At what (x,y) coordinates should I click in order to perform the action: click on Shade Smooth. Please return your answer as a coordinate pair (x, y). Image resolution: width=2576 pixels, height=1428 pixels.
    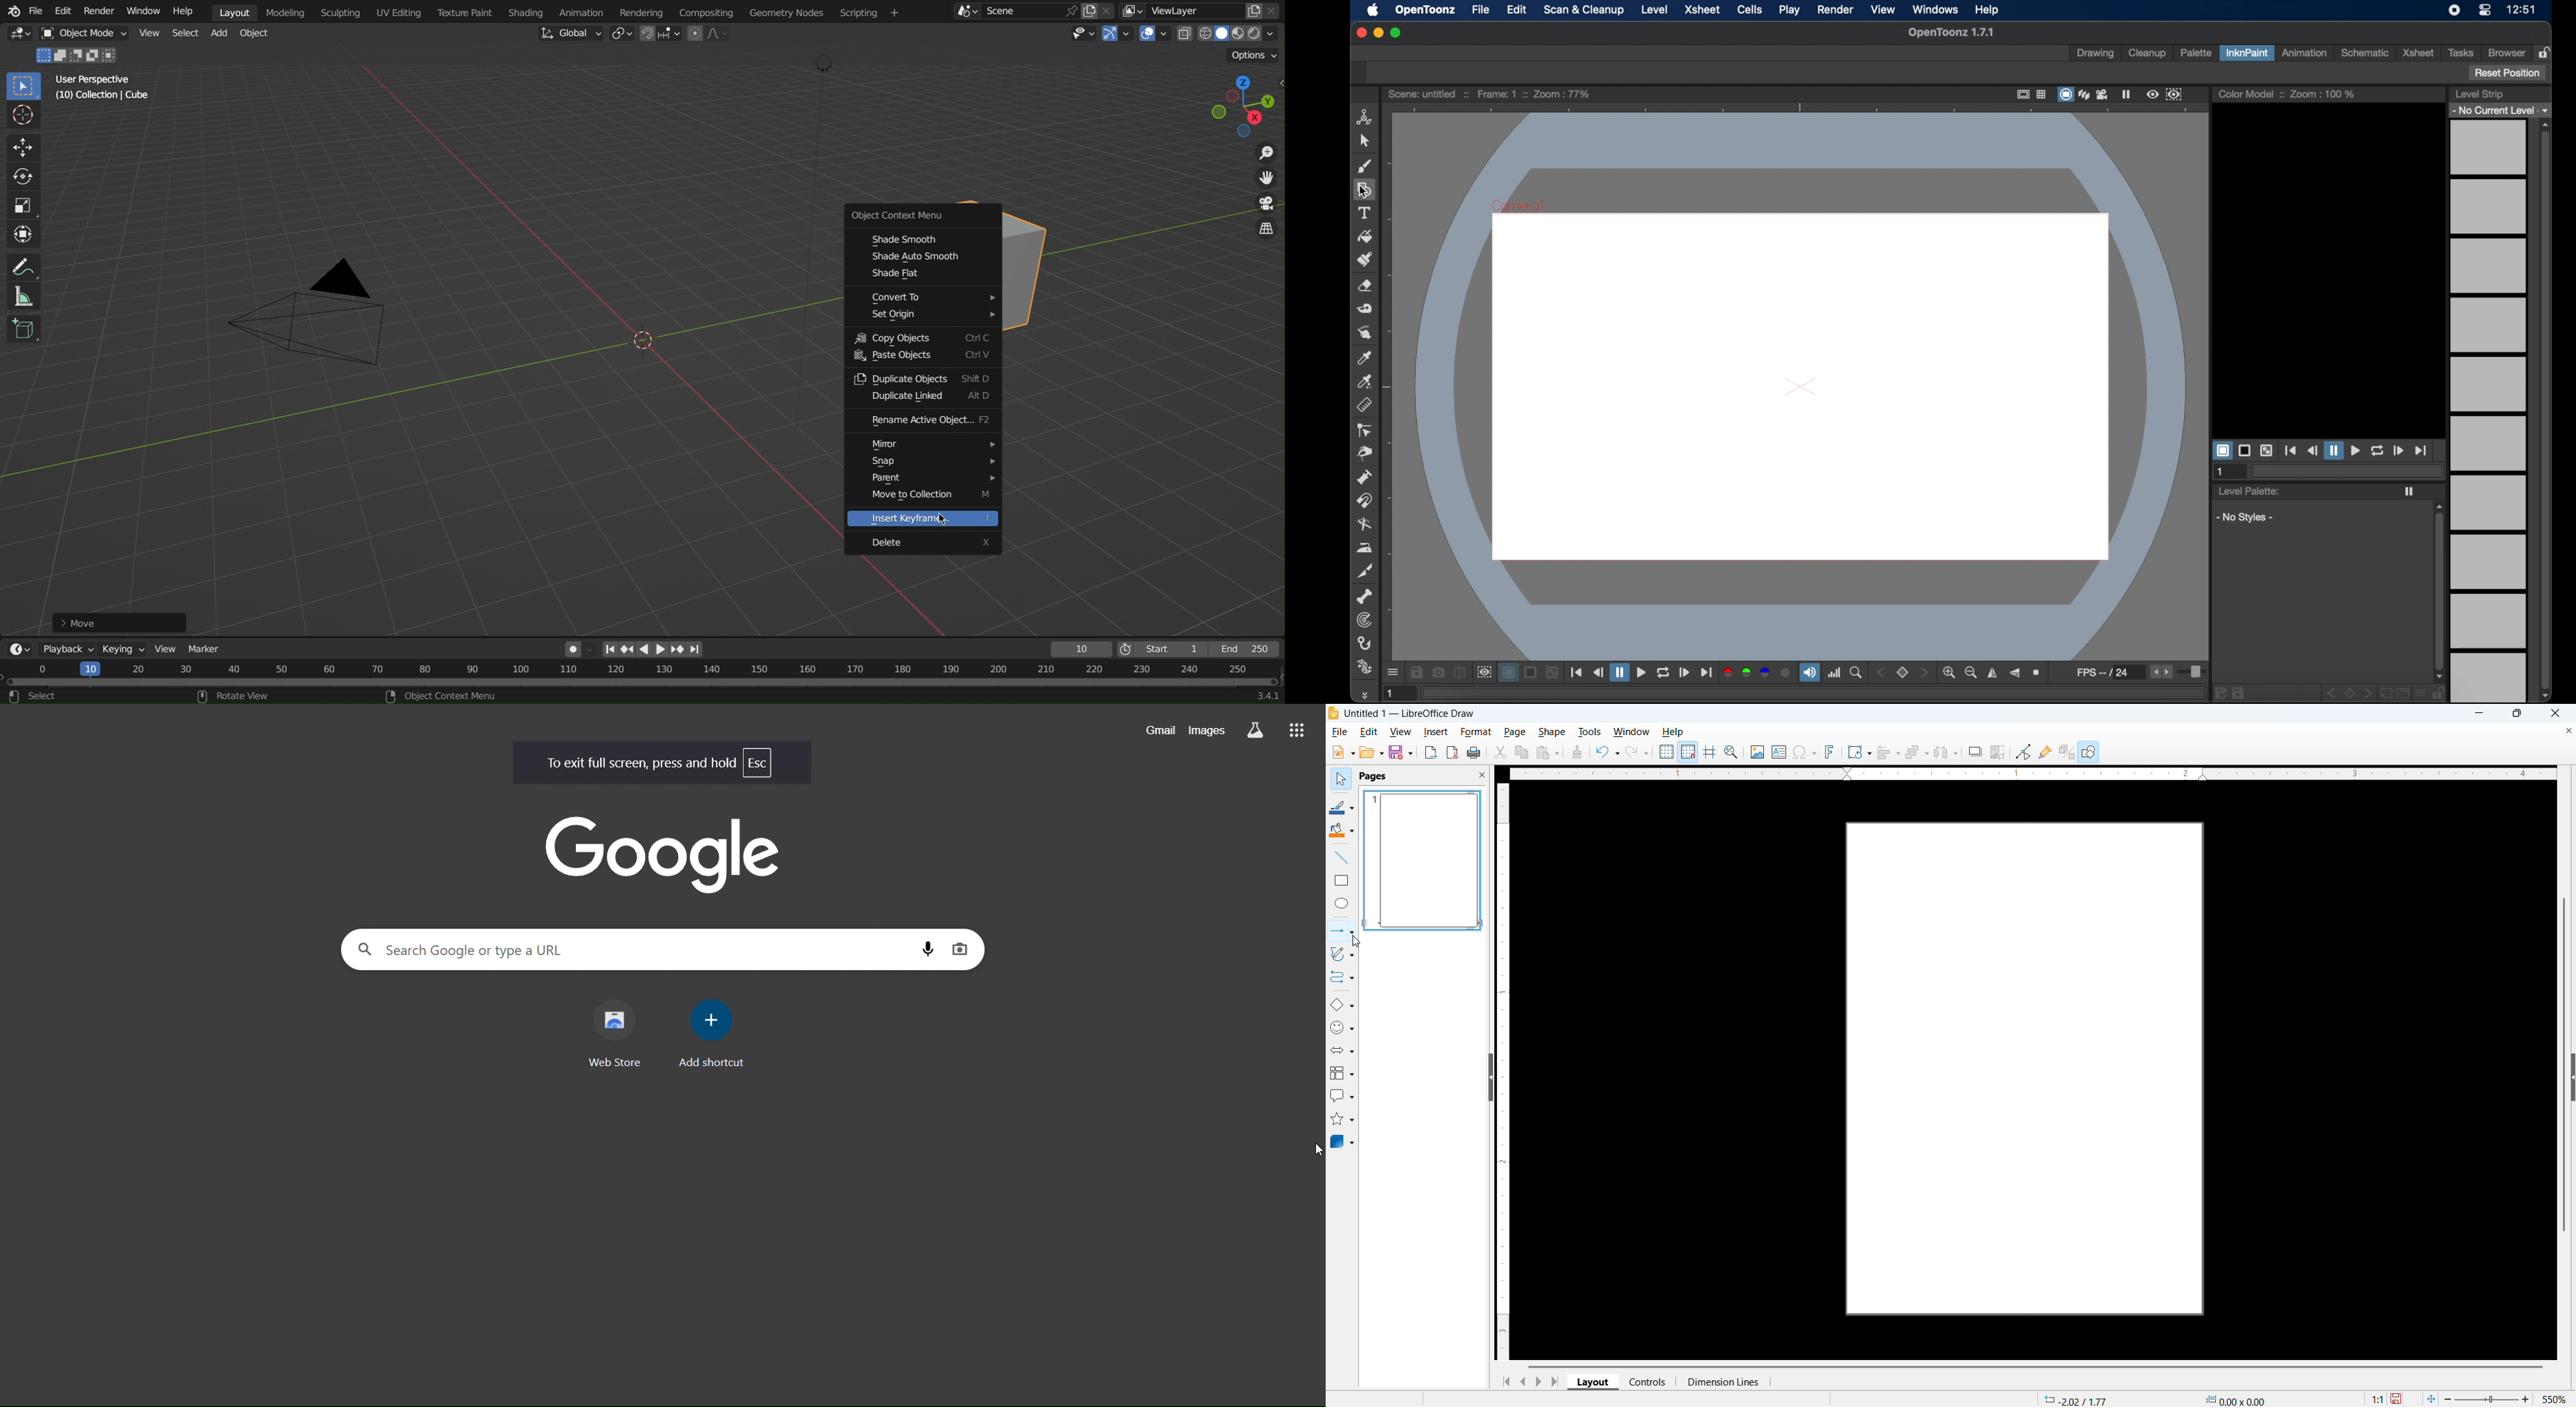
    Looking at the image, I should click on (920, 240).